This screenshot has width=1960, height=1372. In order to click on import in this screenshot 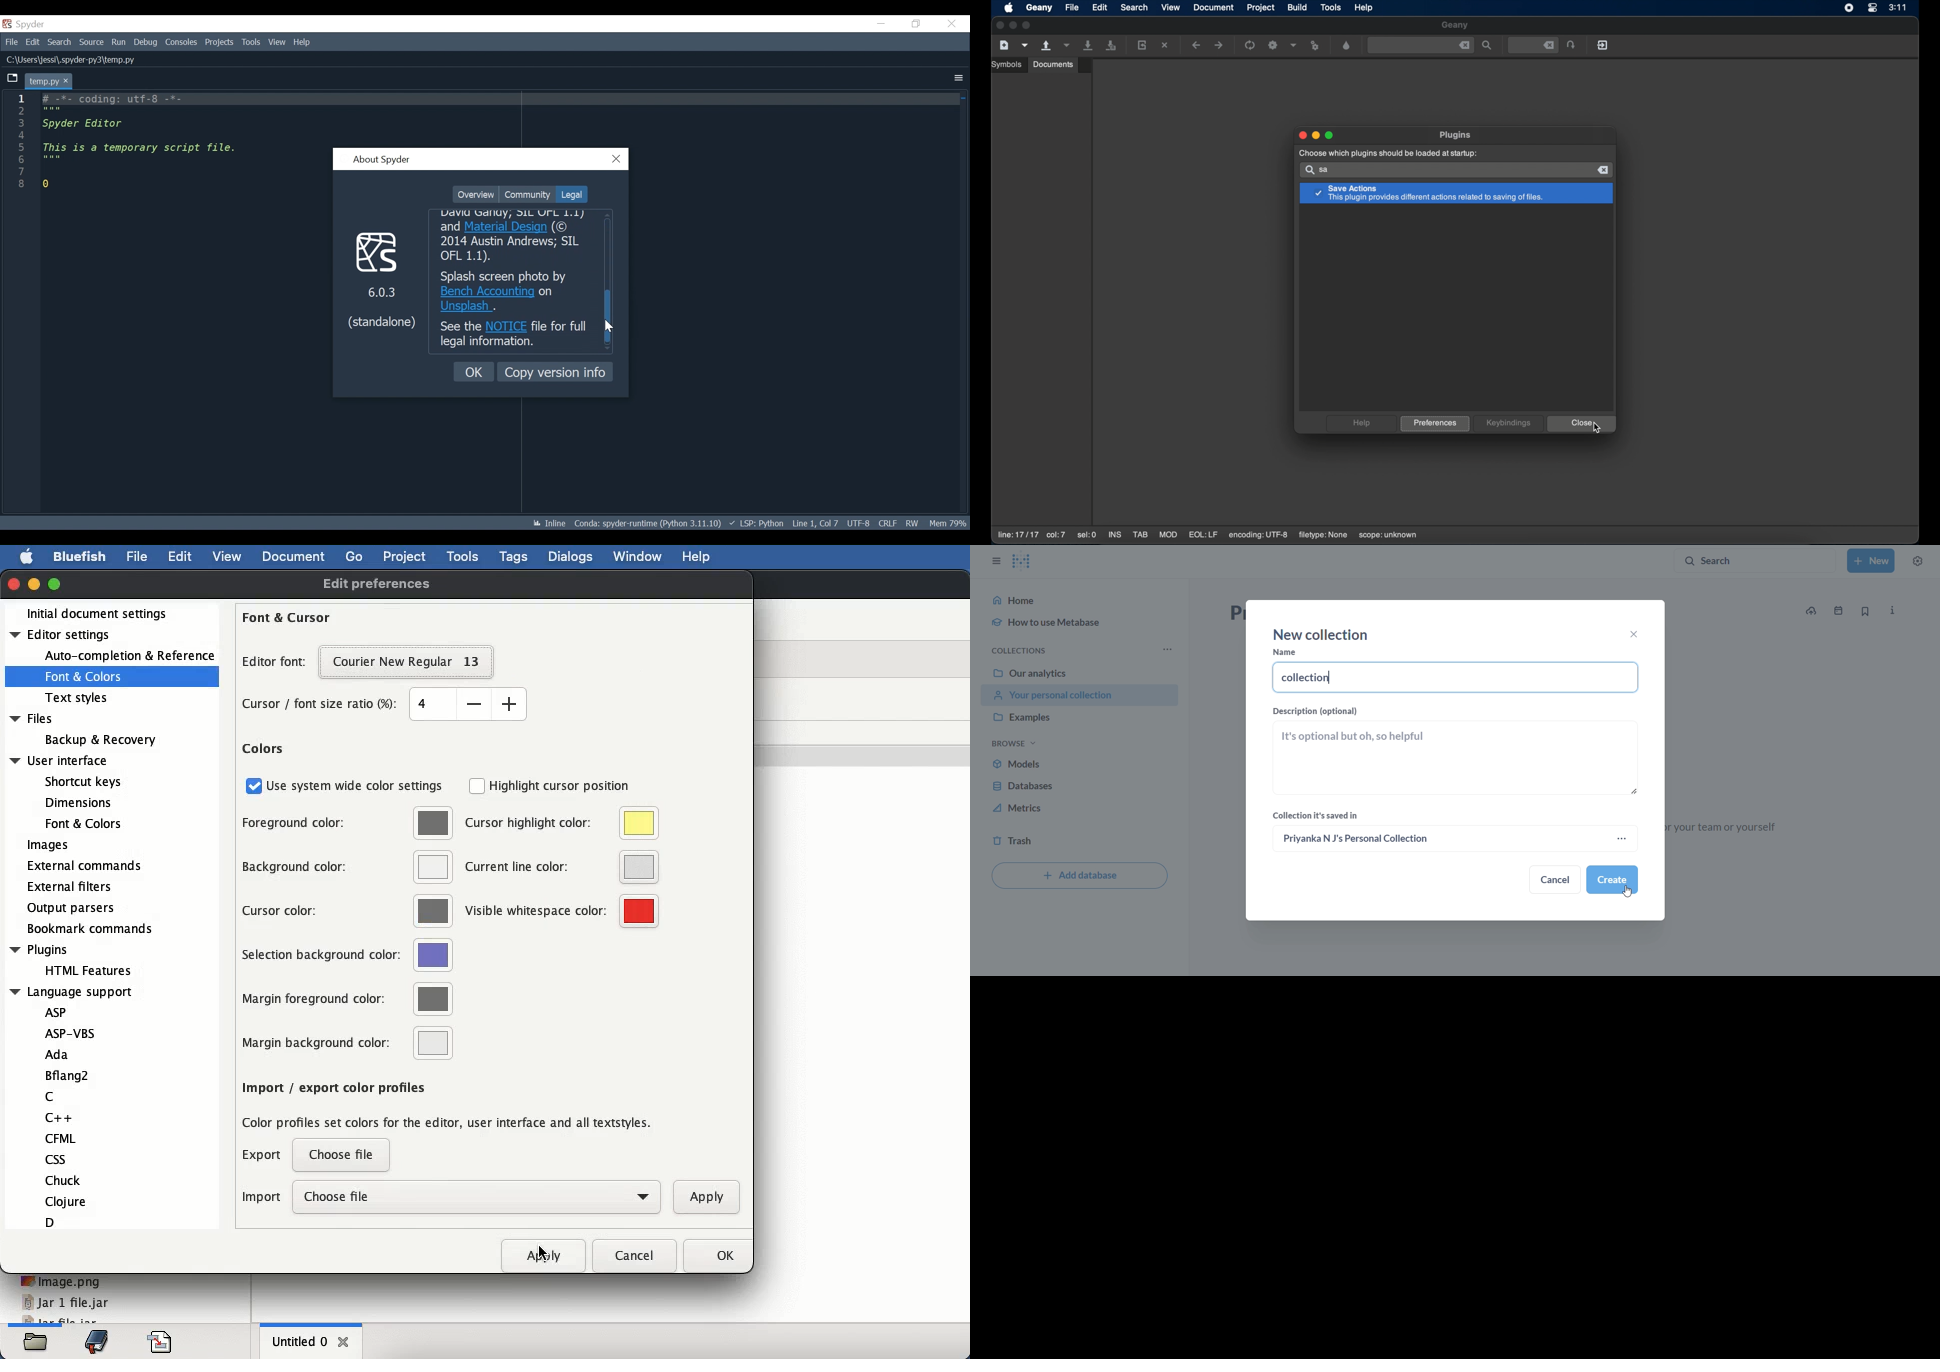, I will do `click(262, 1197)`.